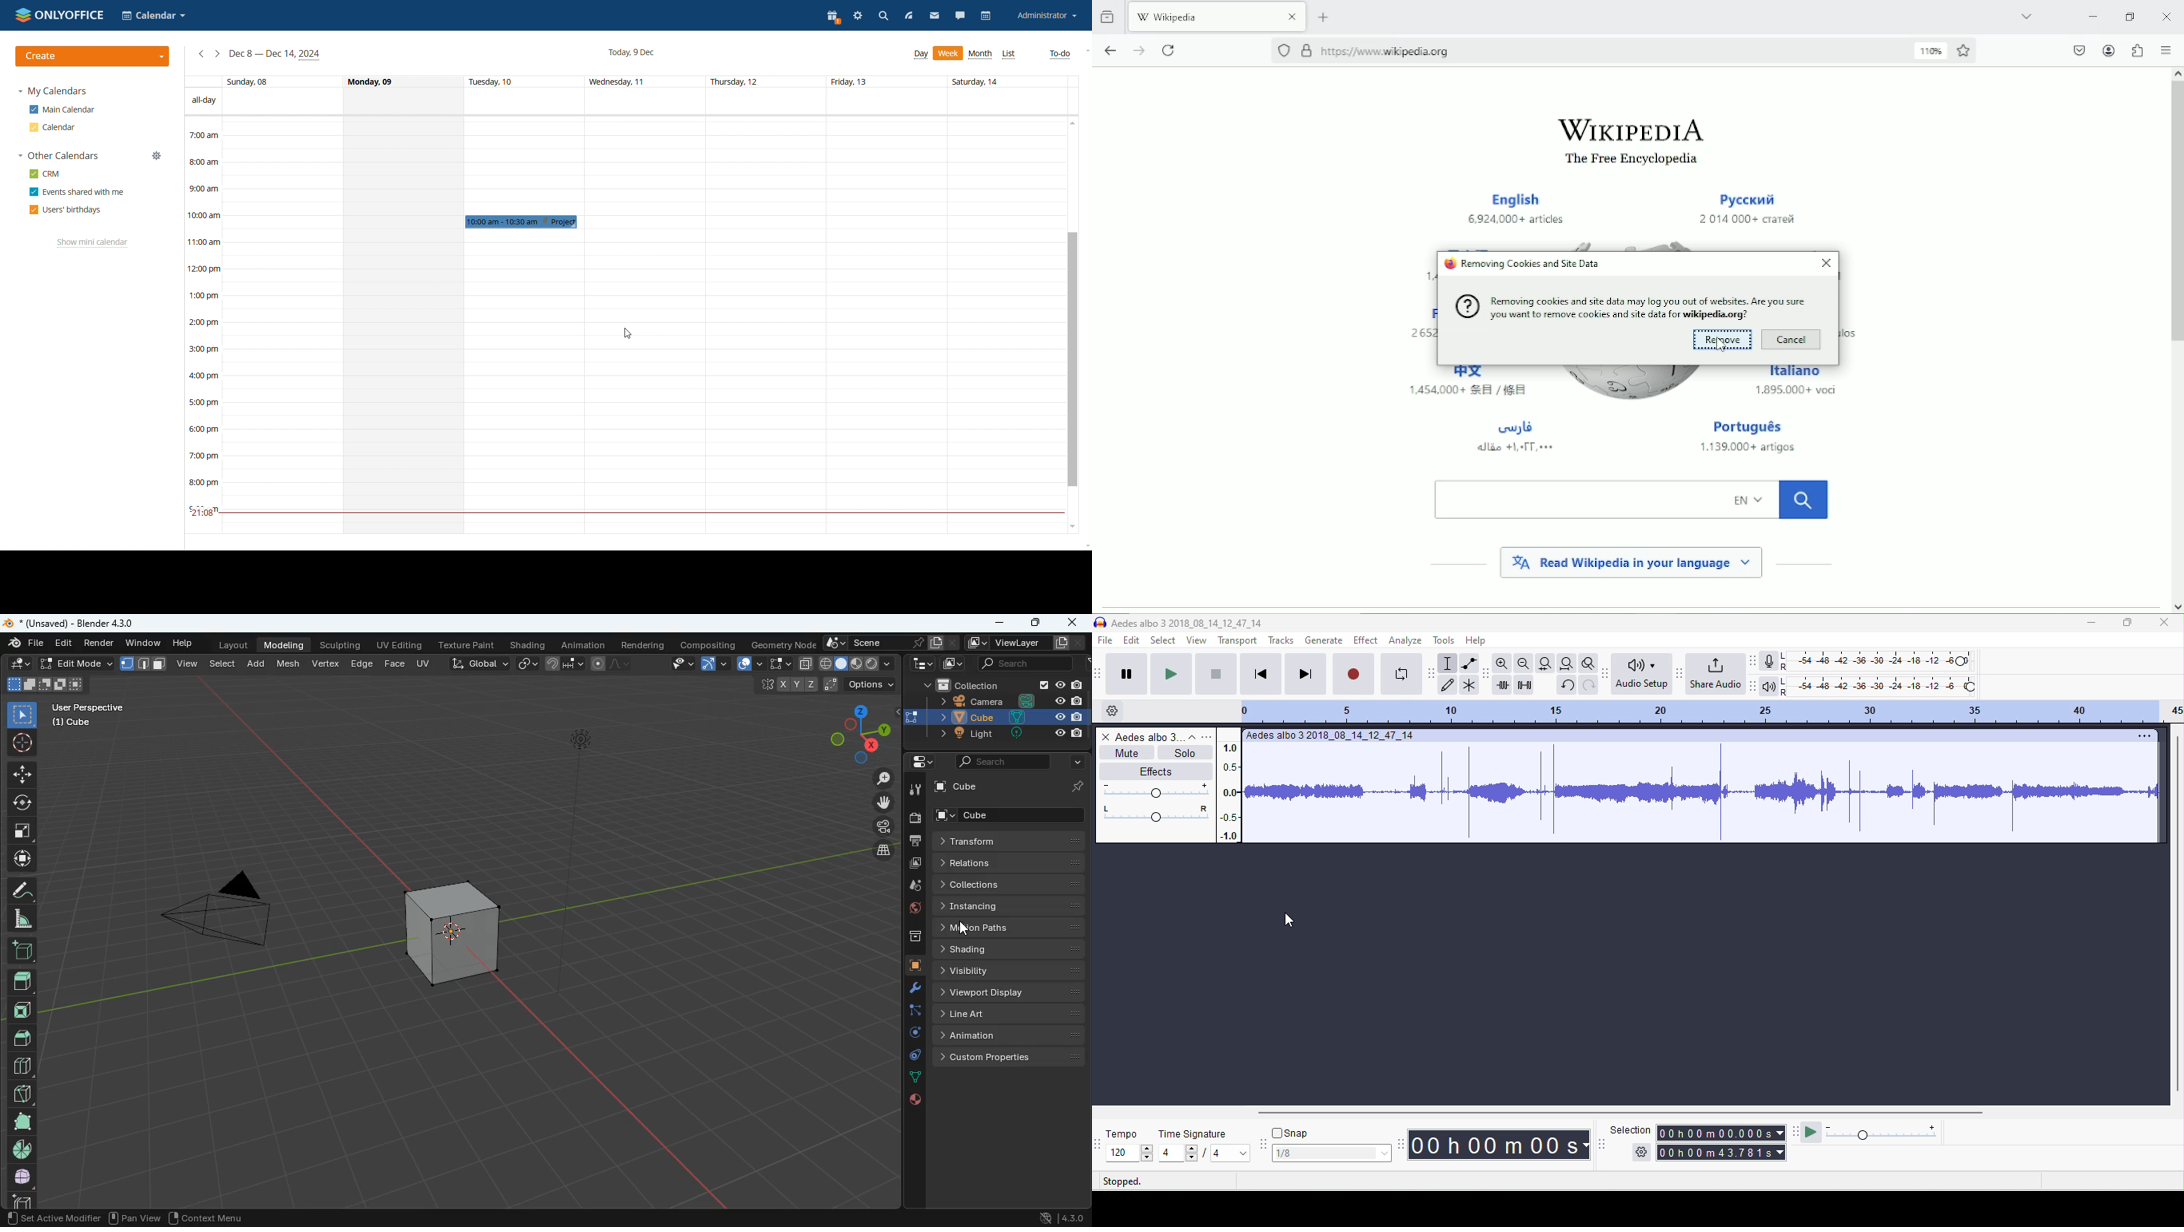  What do you see at coordinates (1132, 640) in the screenshot?
I see `edit` at bounding box center [1132, 640].